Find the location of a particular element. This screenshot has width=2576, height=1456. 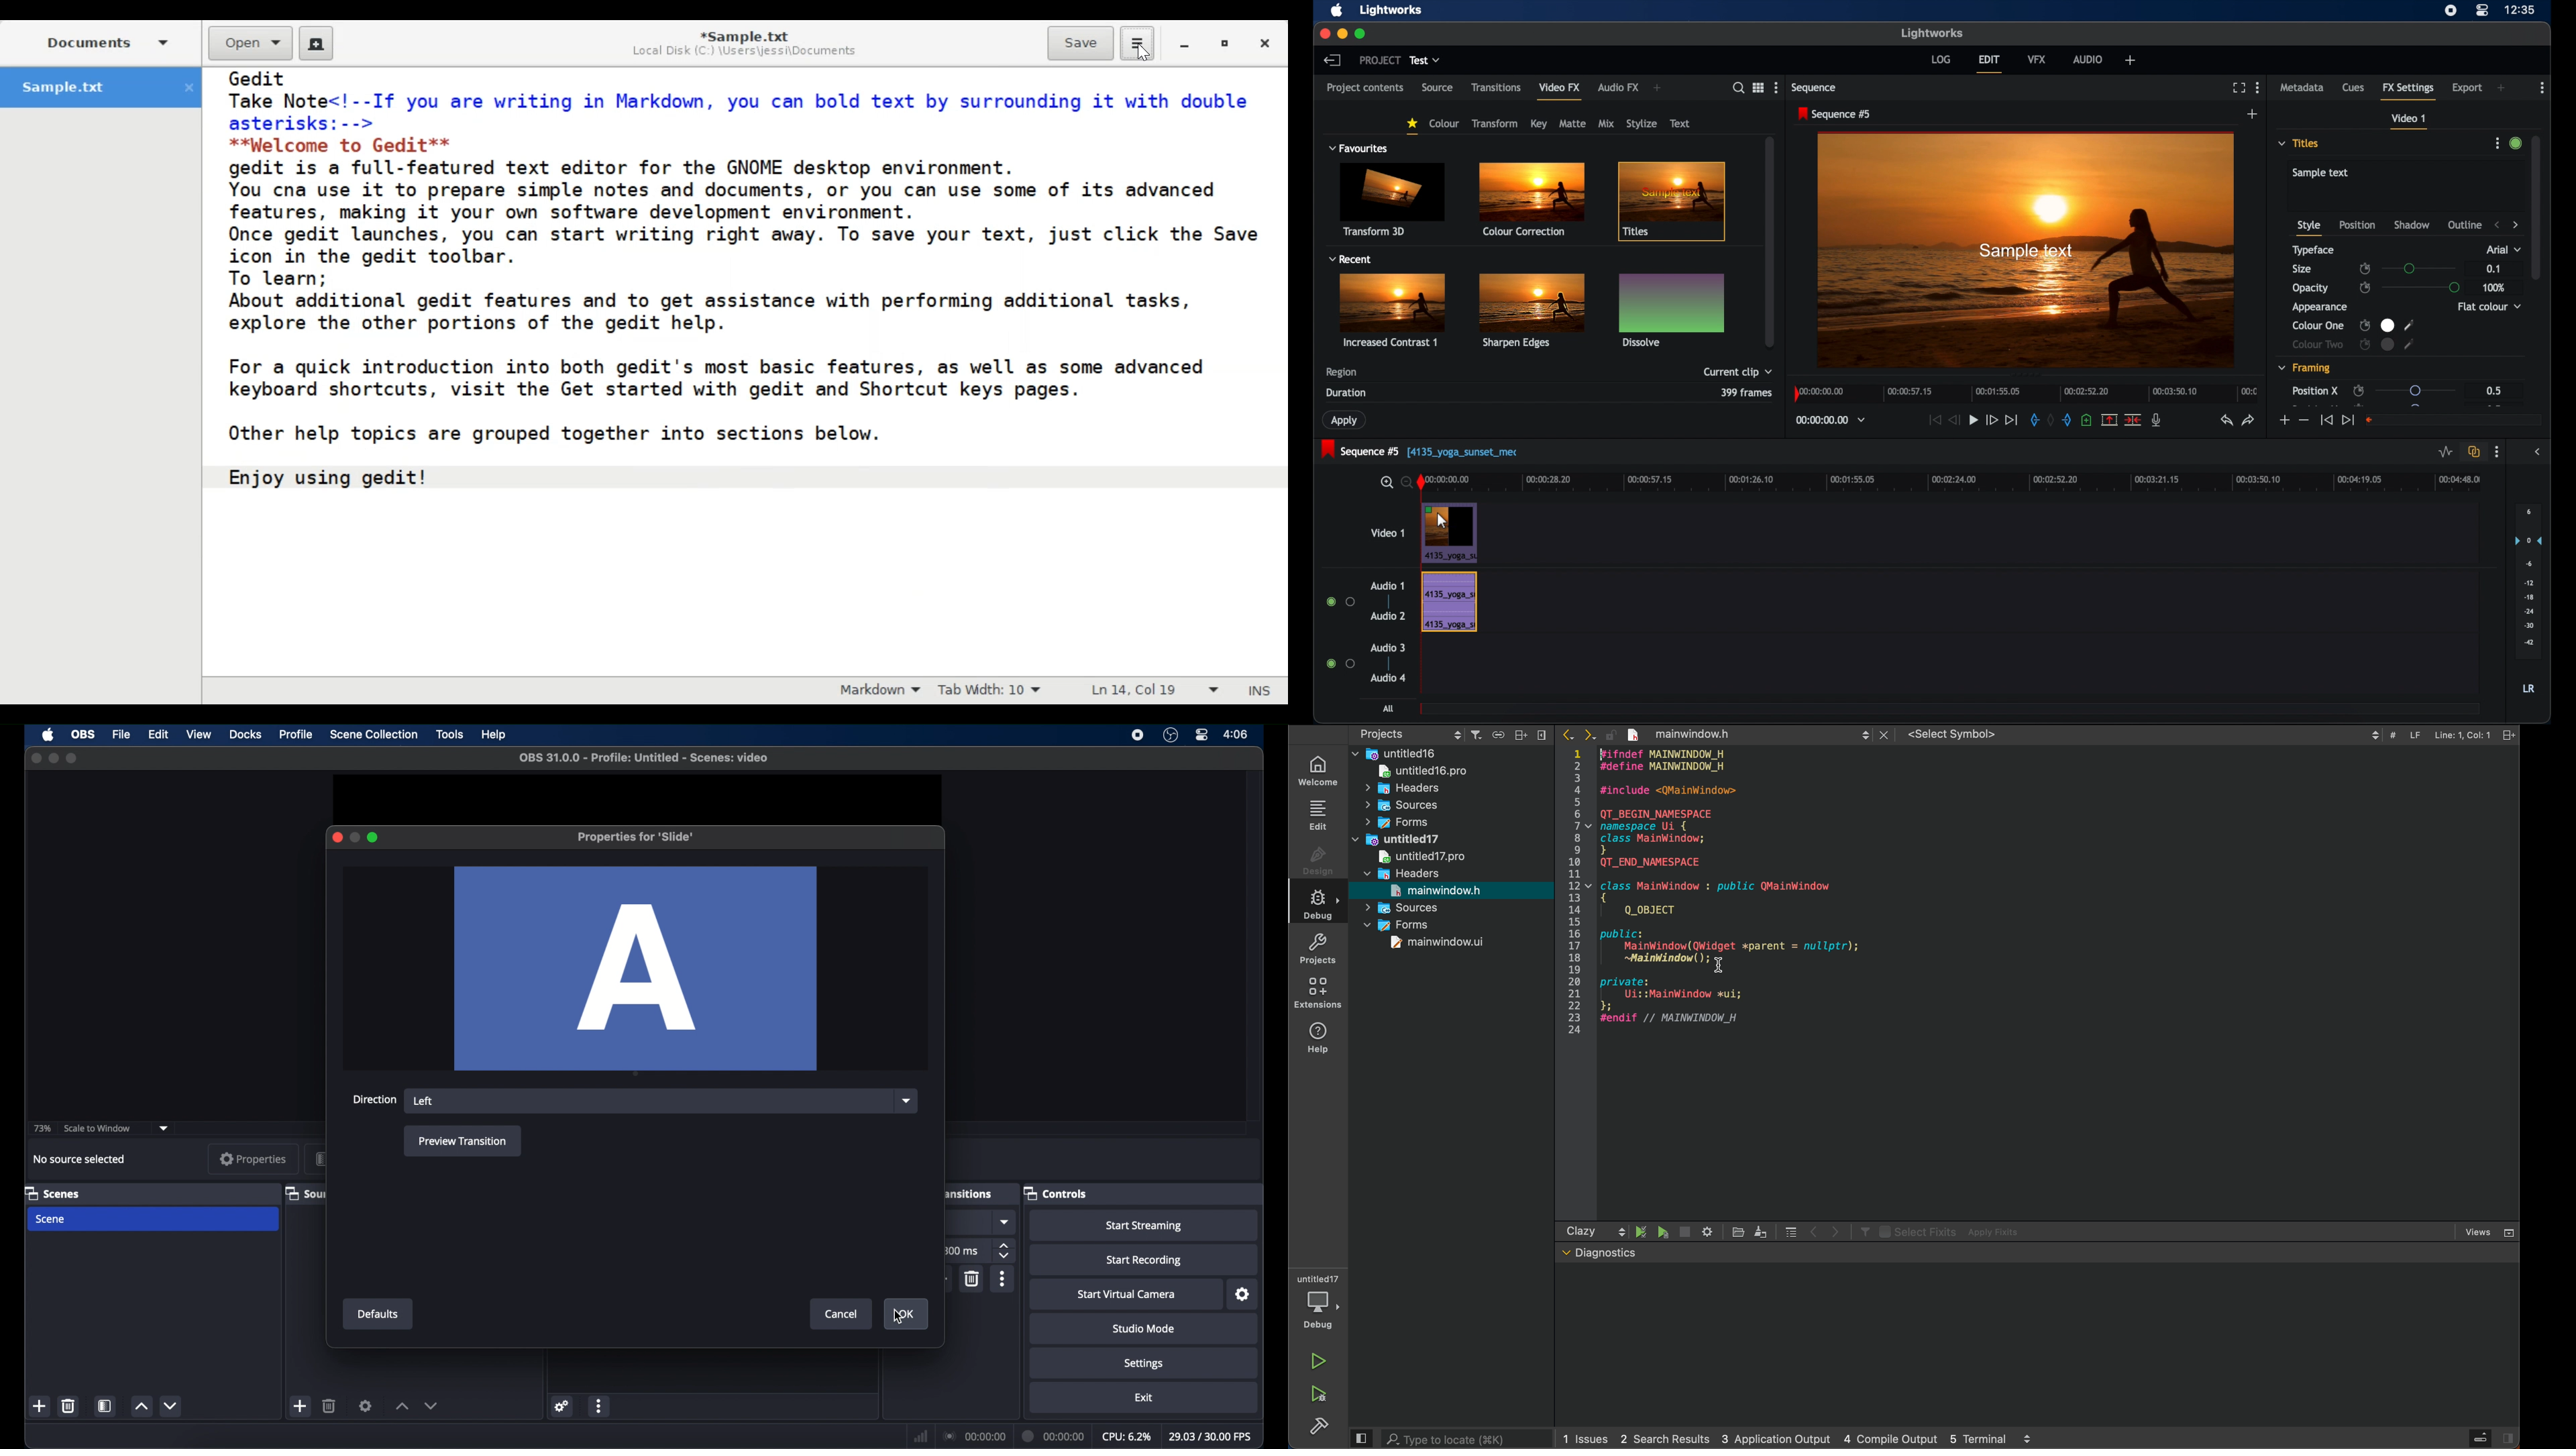

settings is located at coordinates (563, 1406).